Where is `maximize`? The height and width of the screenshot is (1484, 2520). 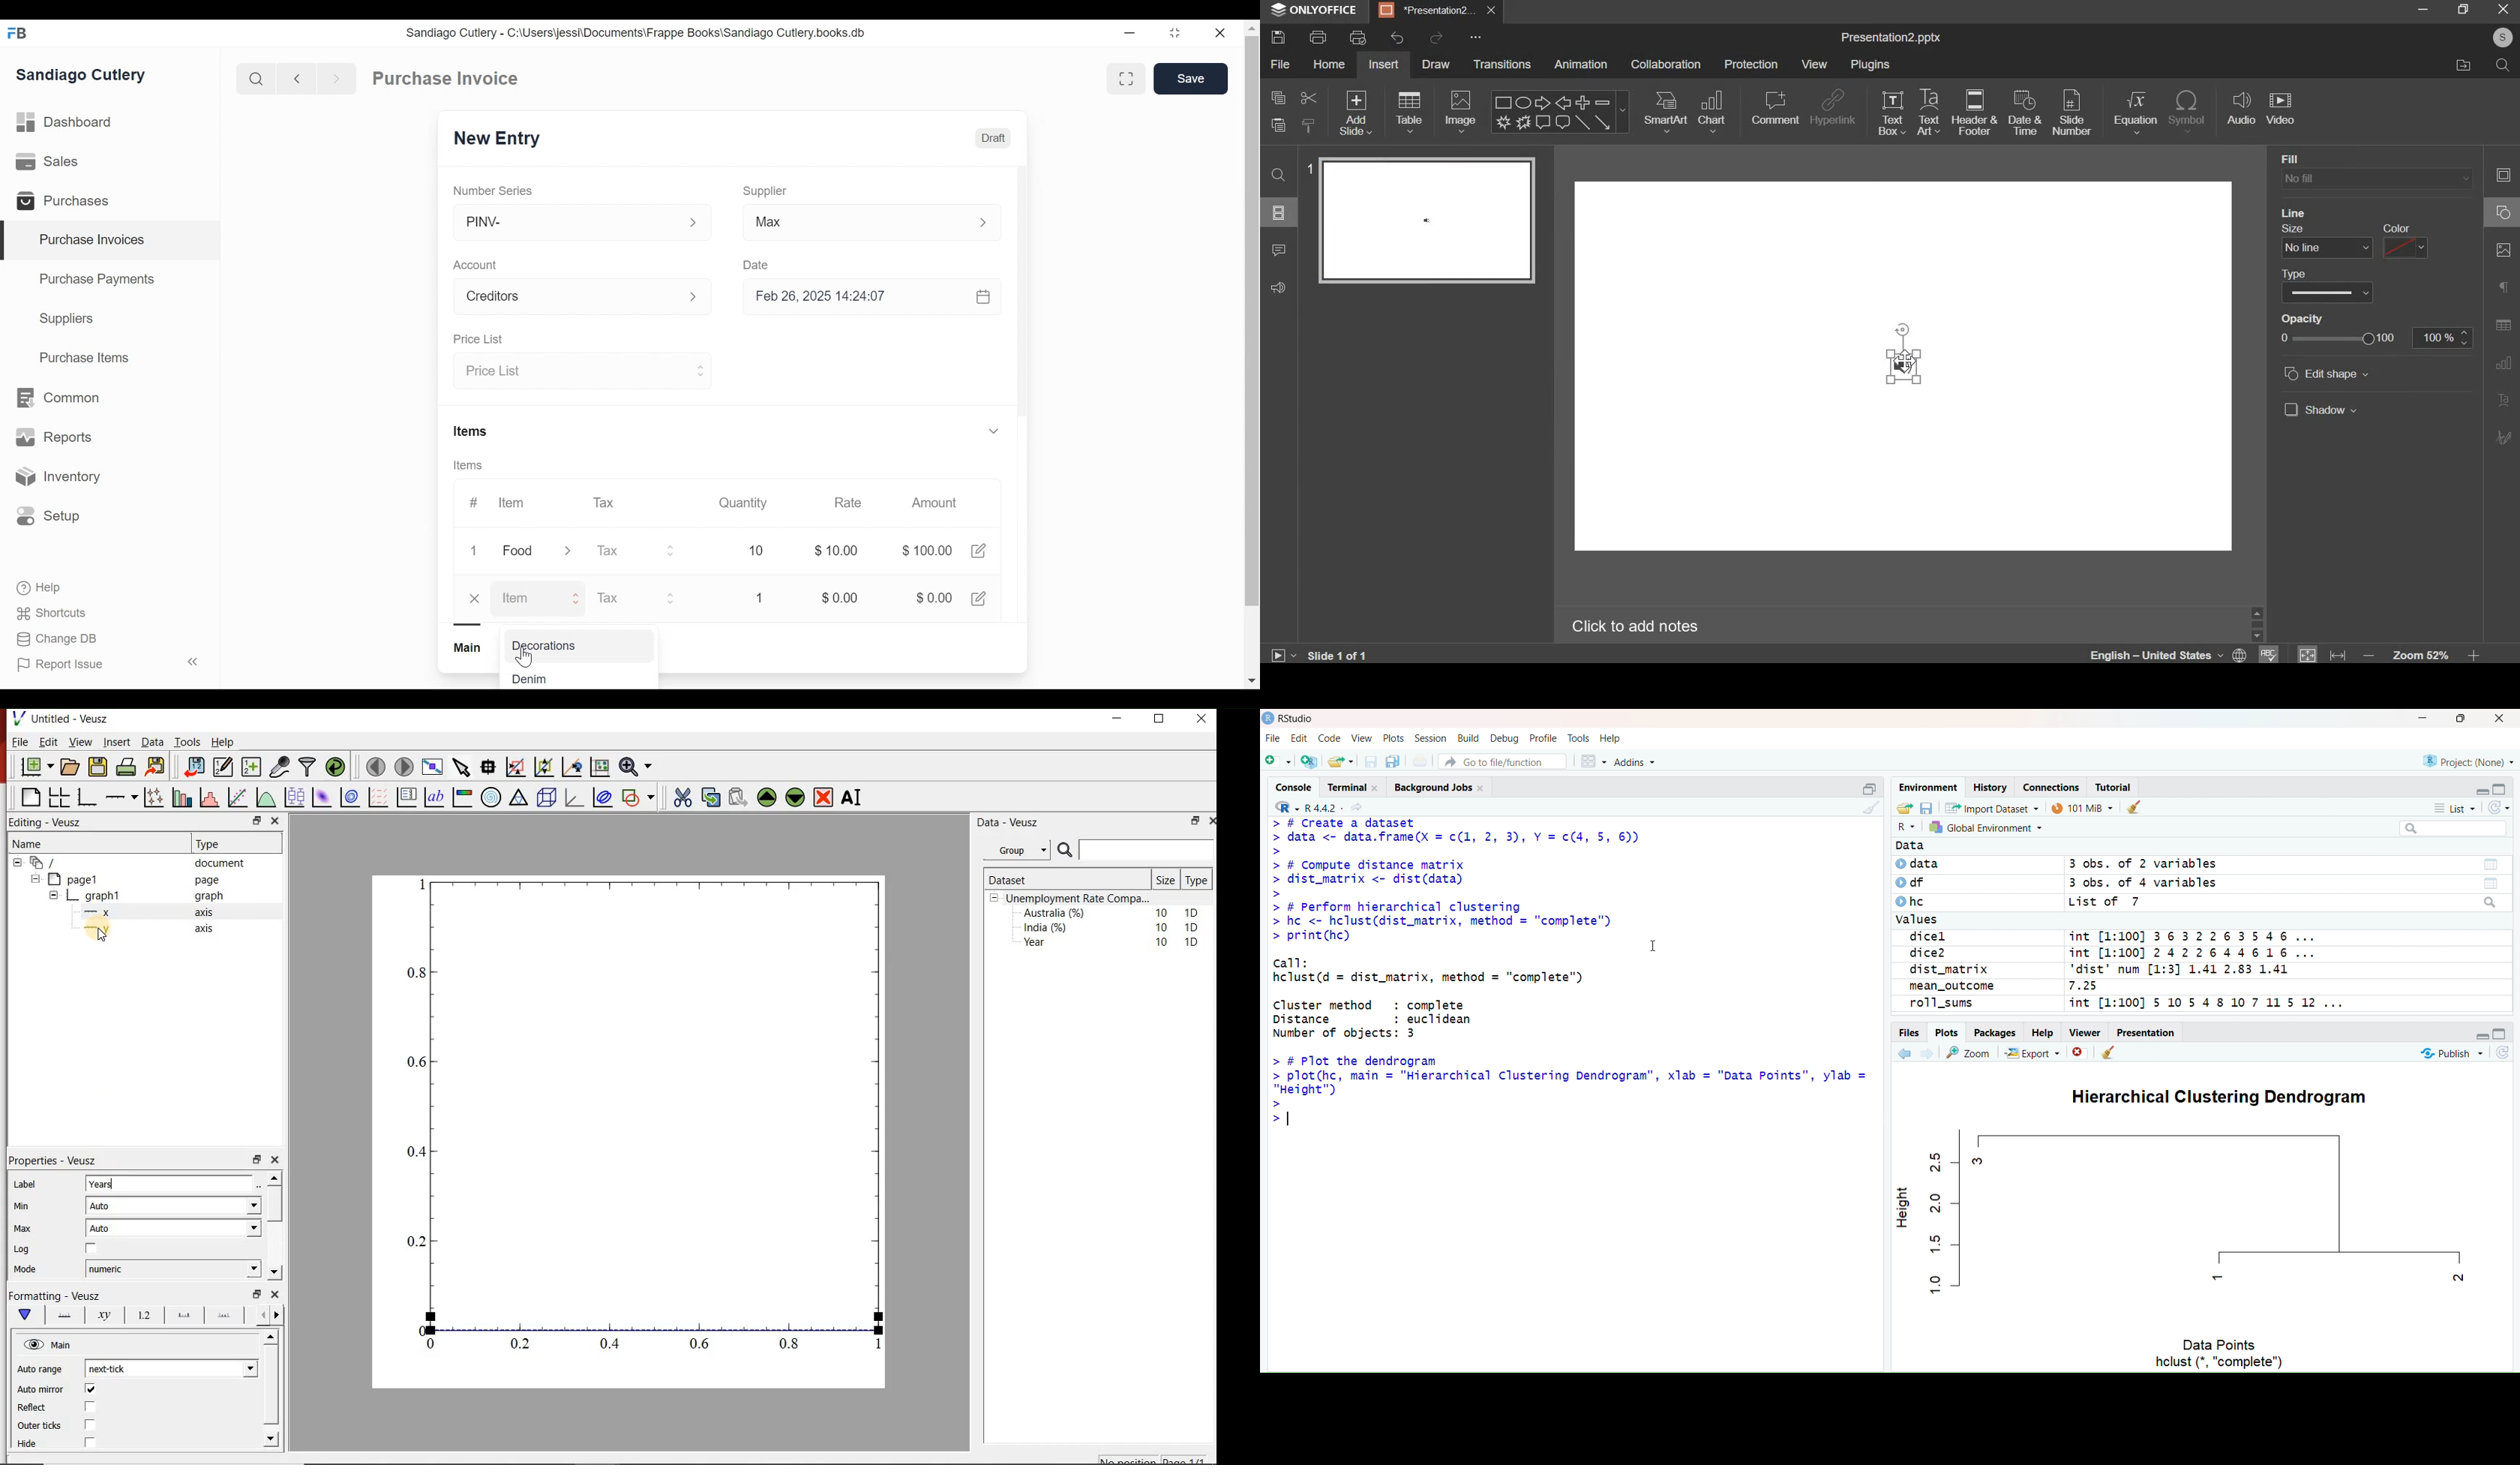
maximize is located at coordinates (2462, 10).